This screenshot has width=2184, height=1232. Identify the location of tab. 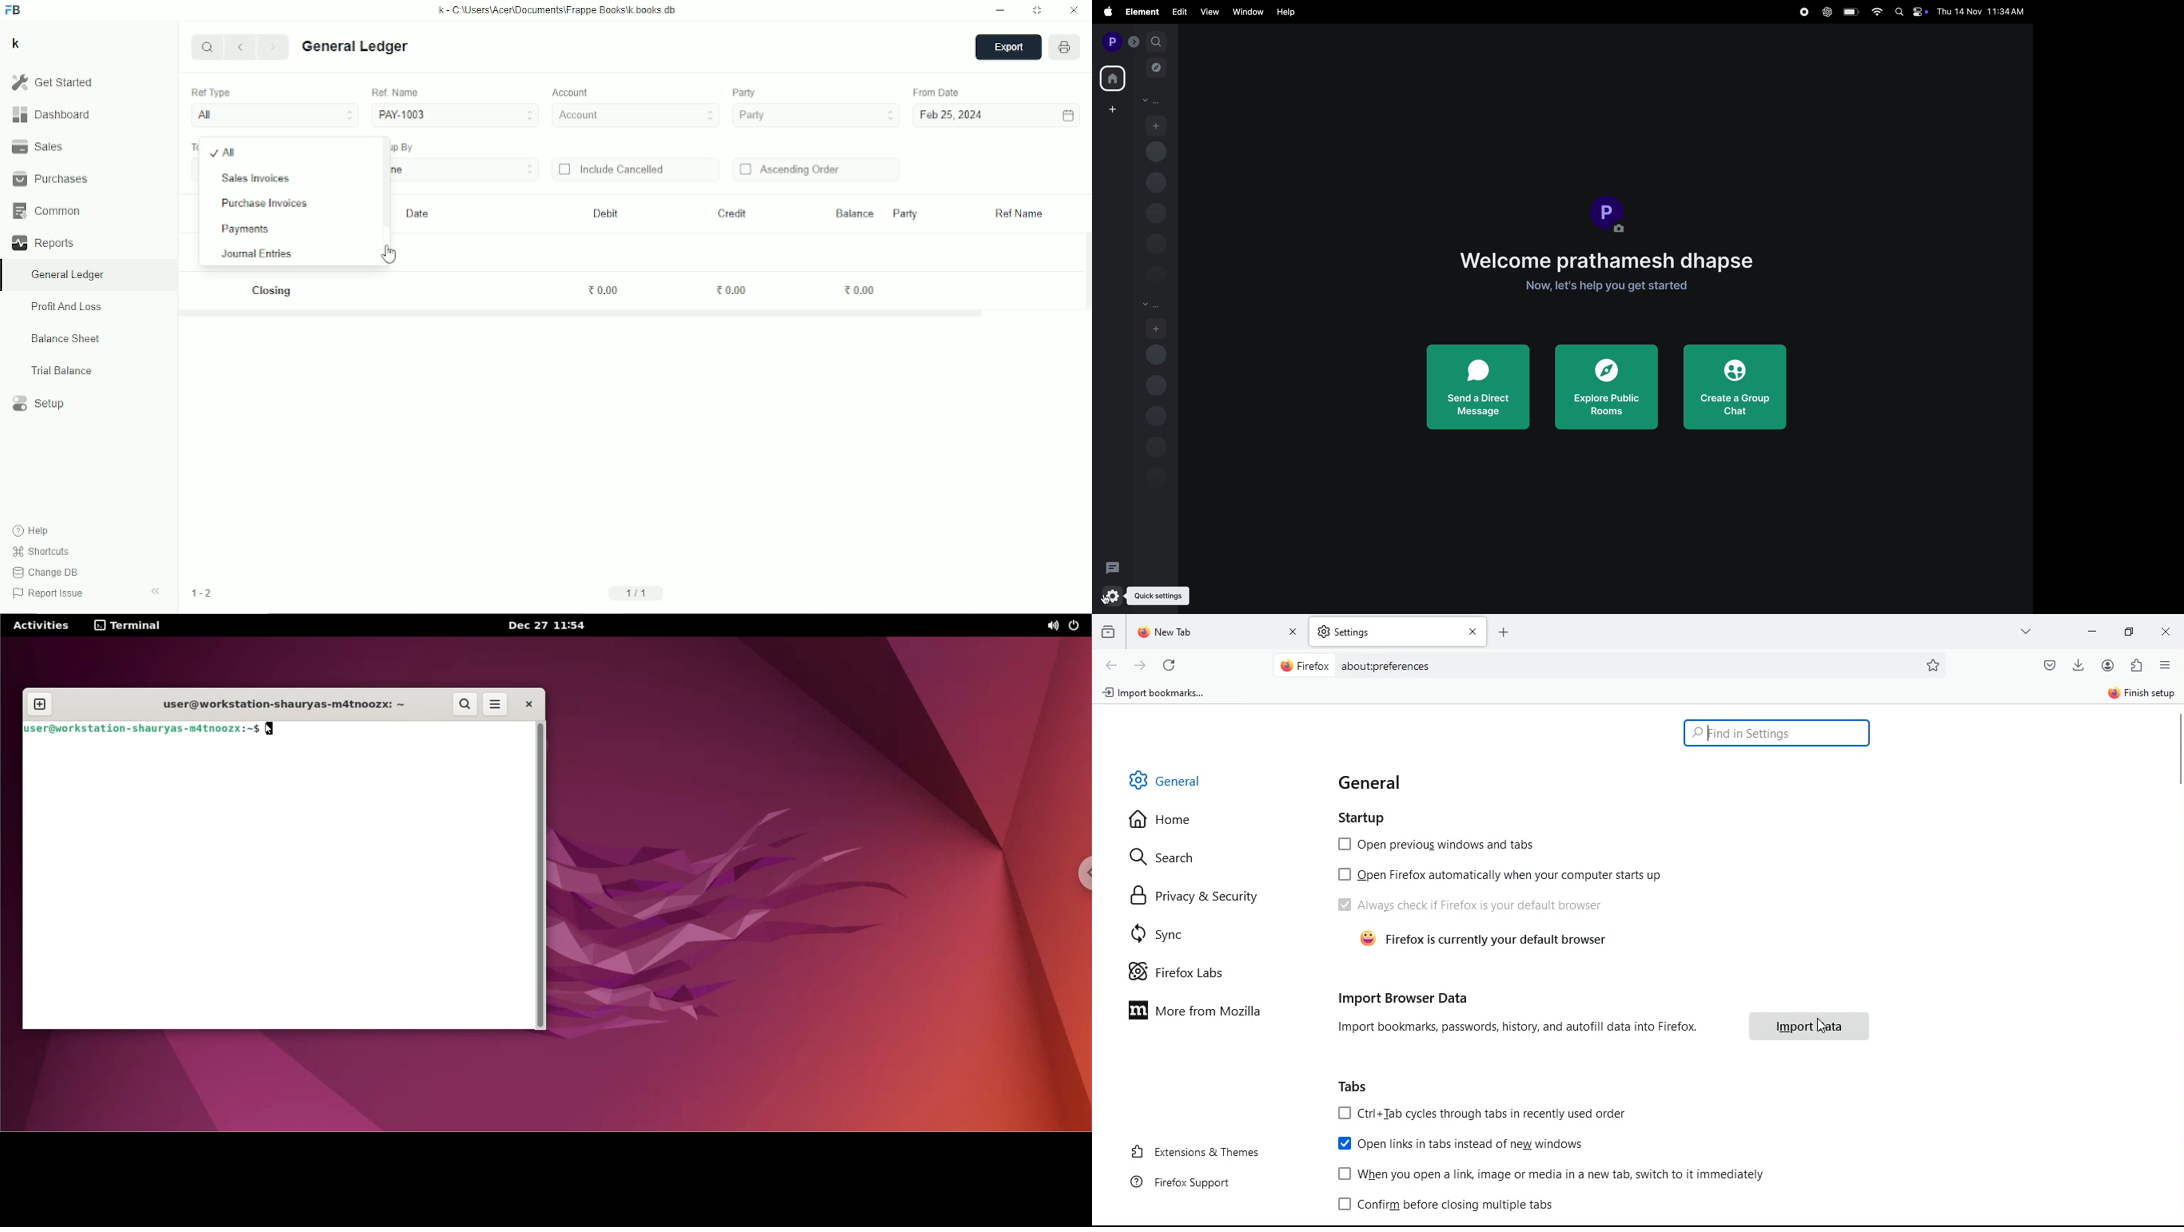
(1220, 632).